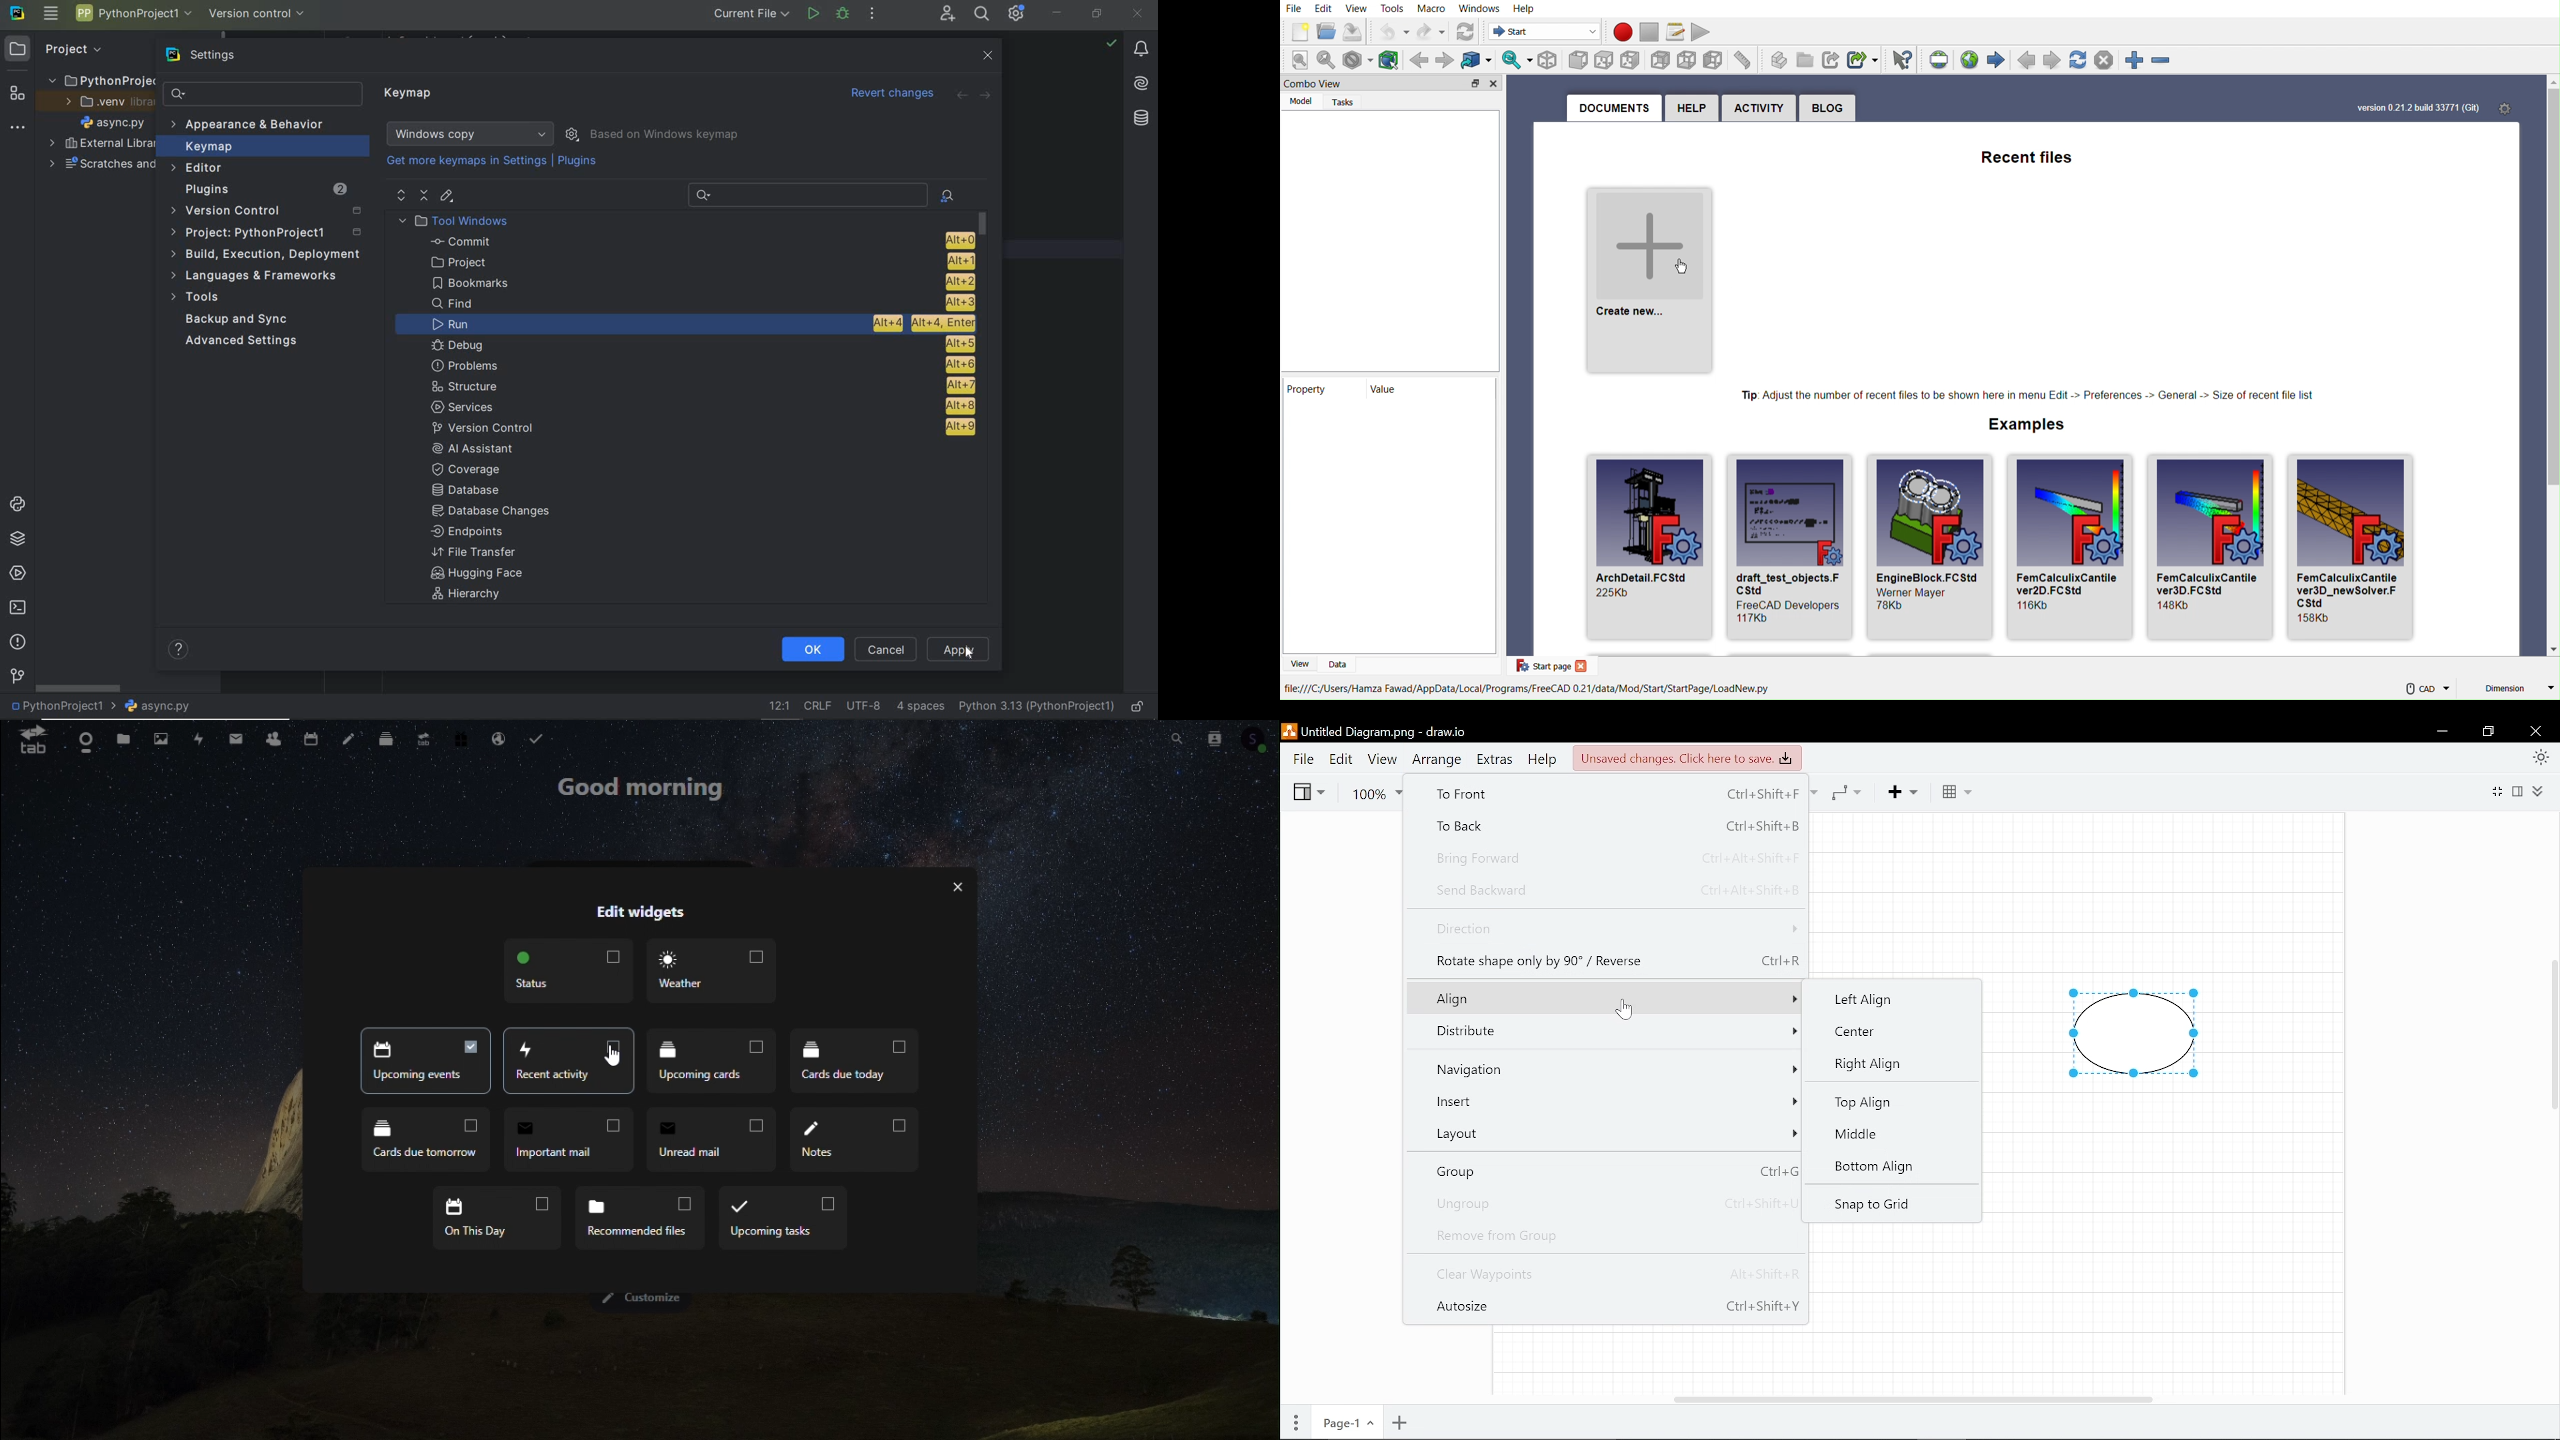 The image size is (2576, 1456). I want to click on mail, so click(240, 736).